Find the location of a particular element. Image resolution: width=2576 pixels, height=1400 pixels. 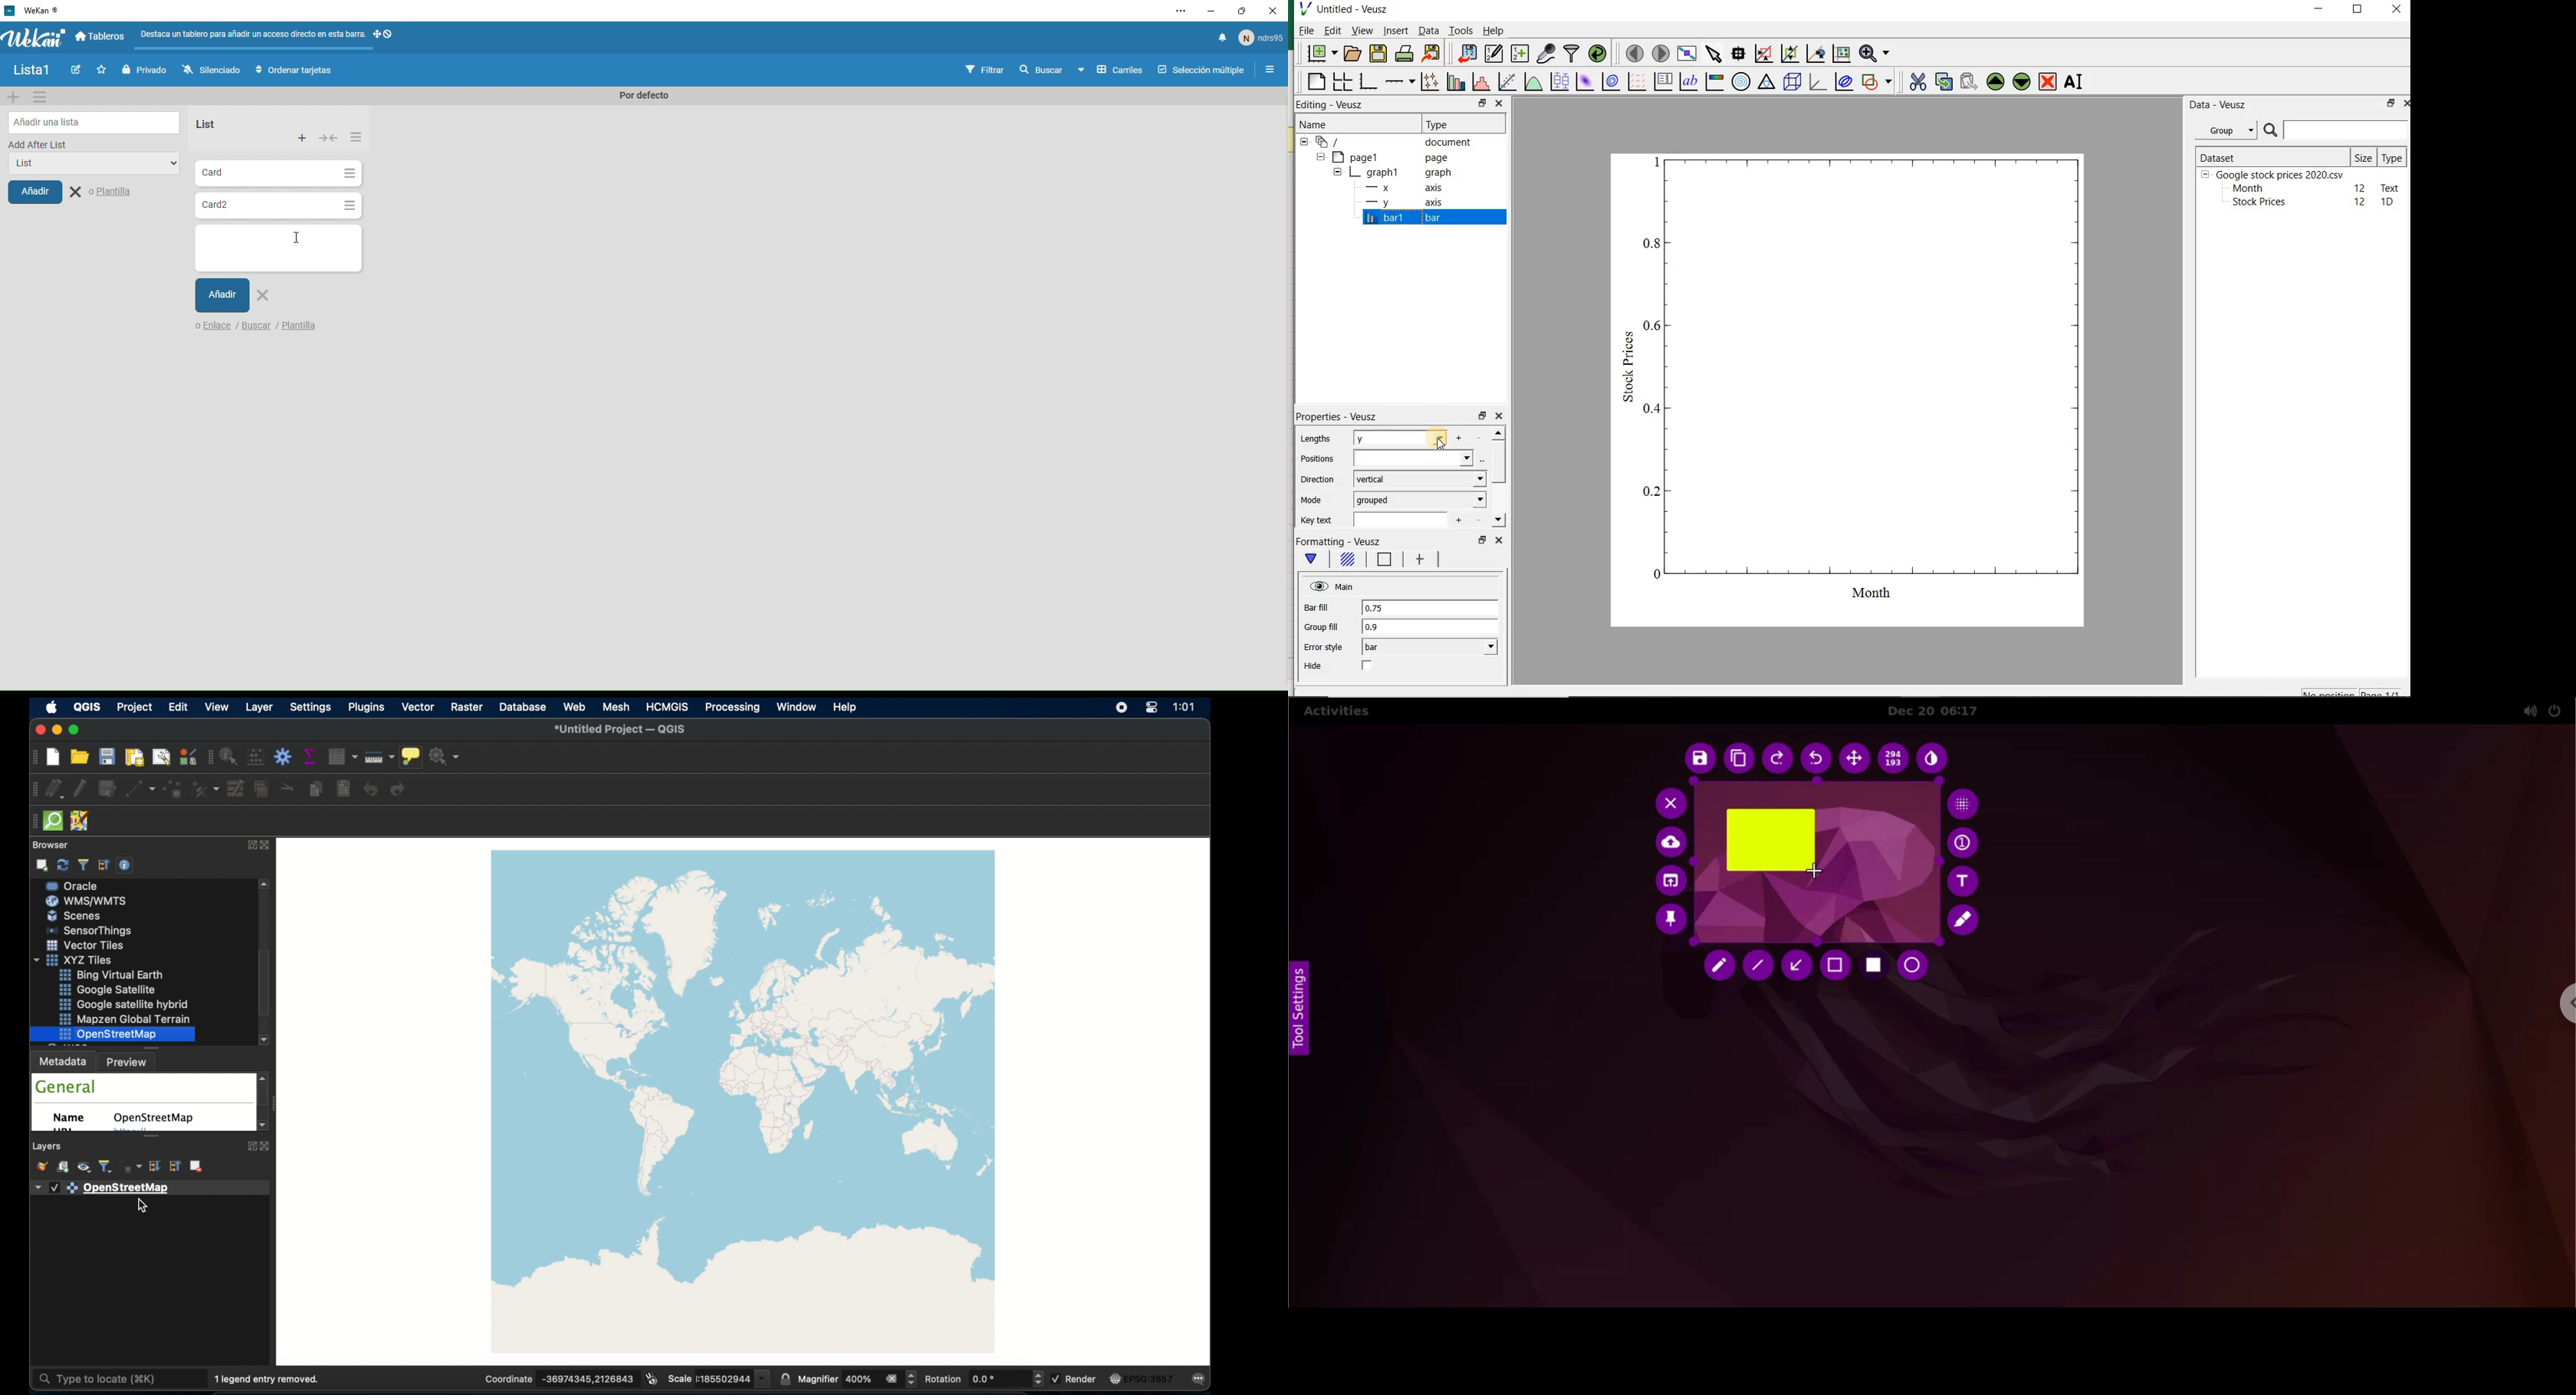

messages is located at coordinates (1202, 1378).